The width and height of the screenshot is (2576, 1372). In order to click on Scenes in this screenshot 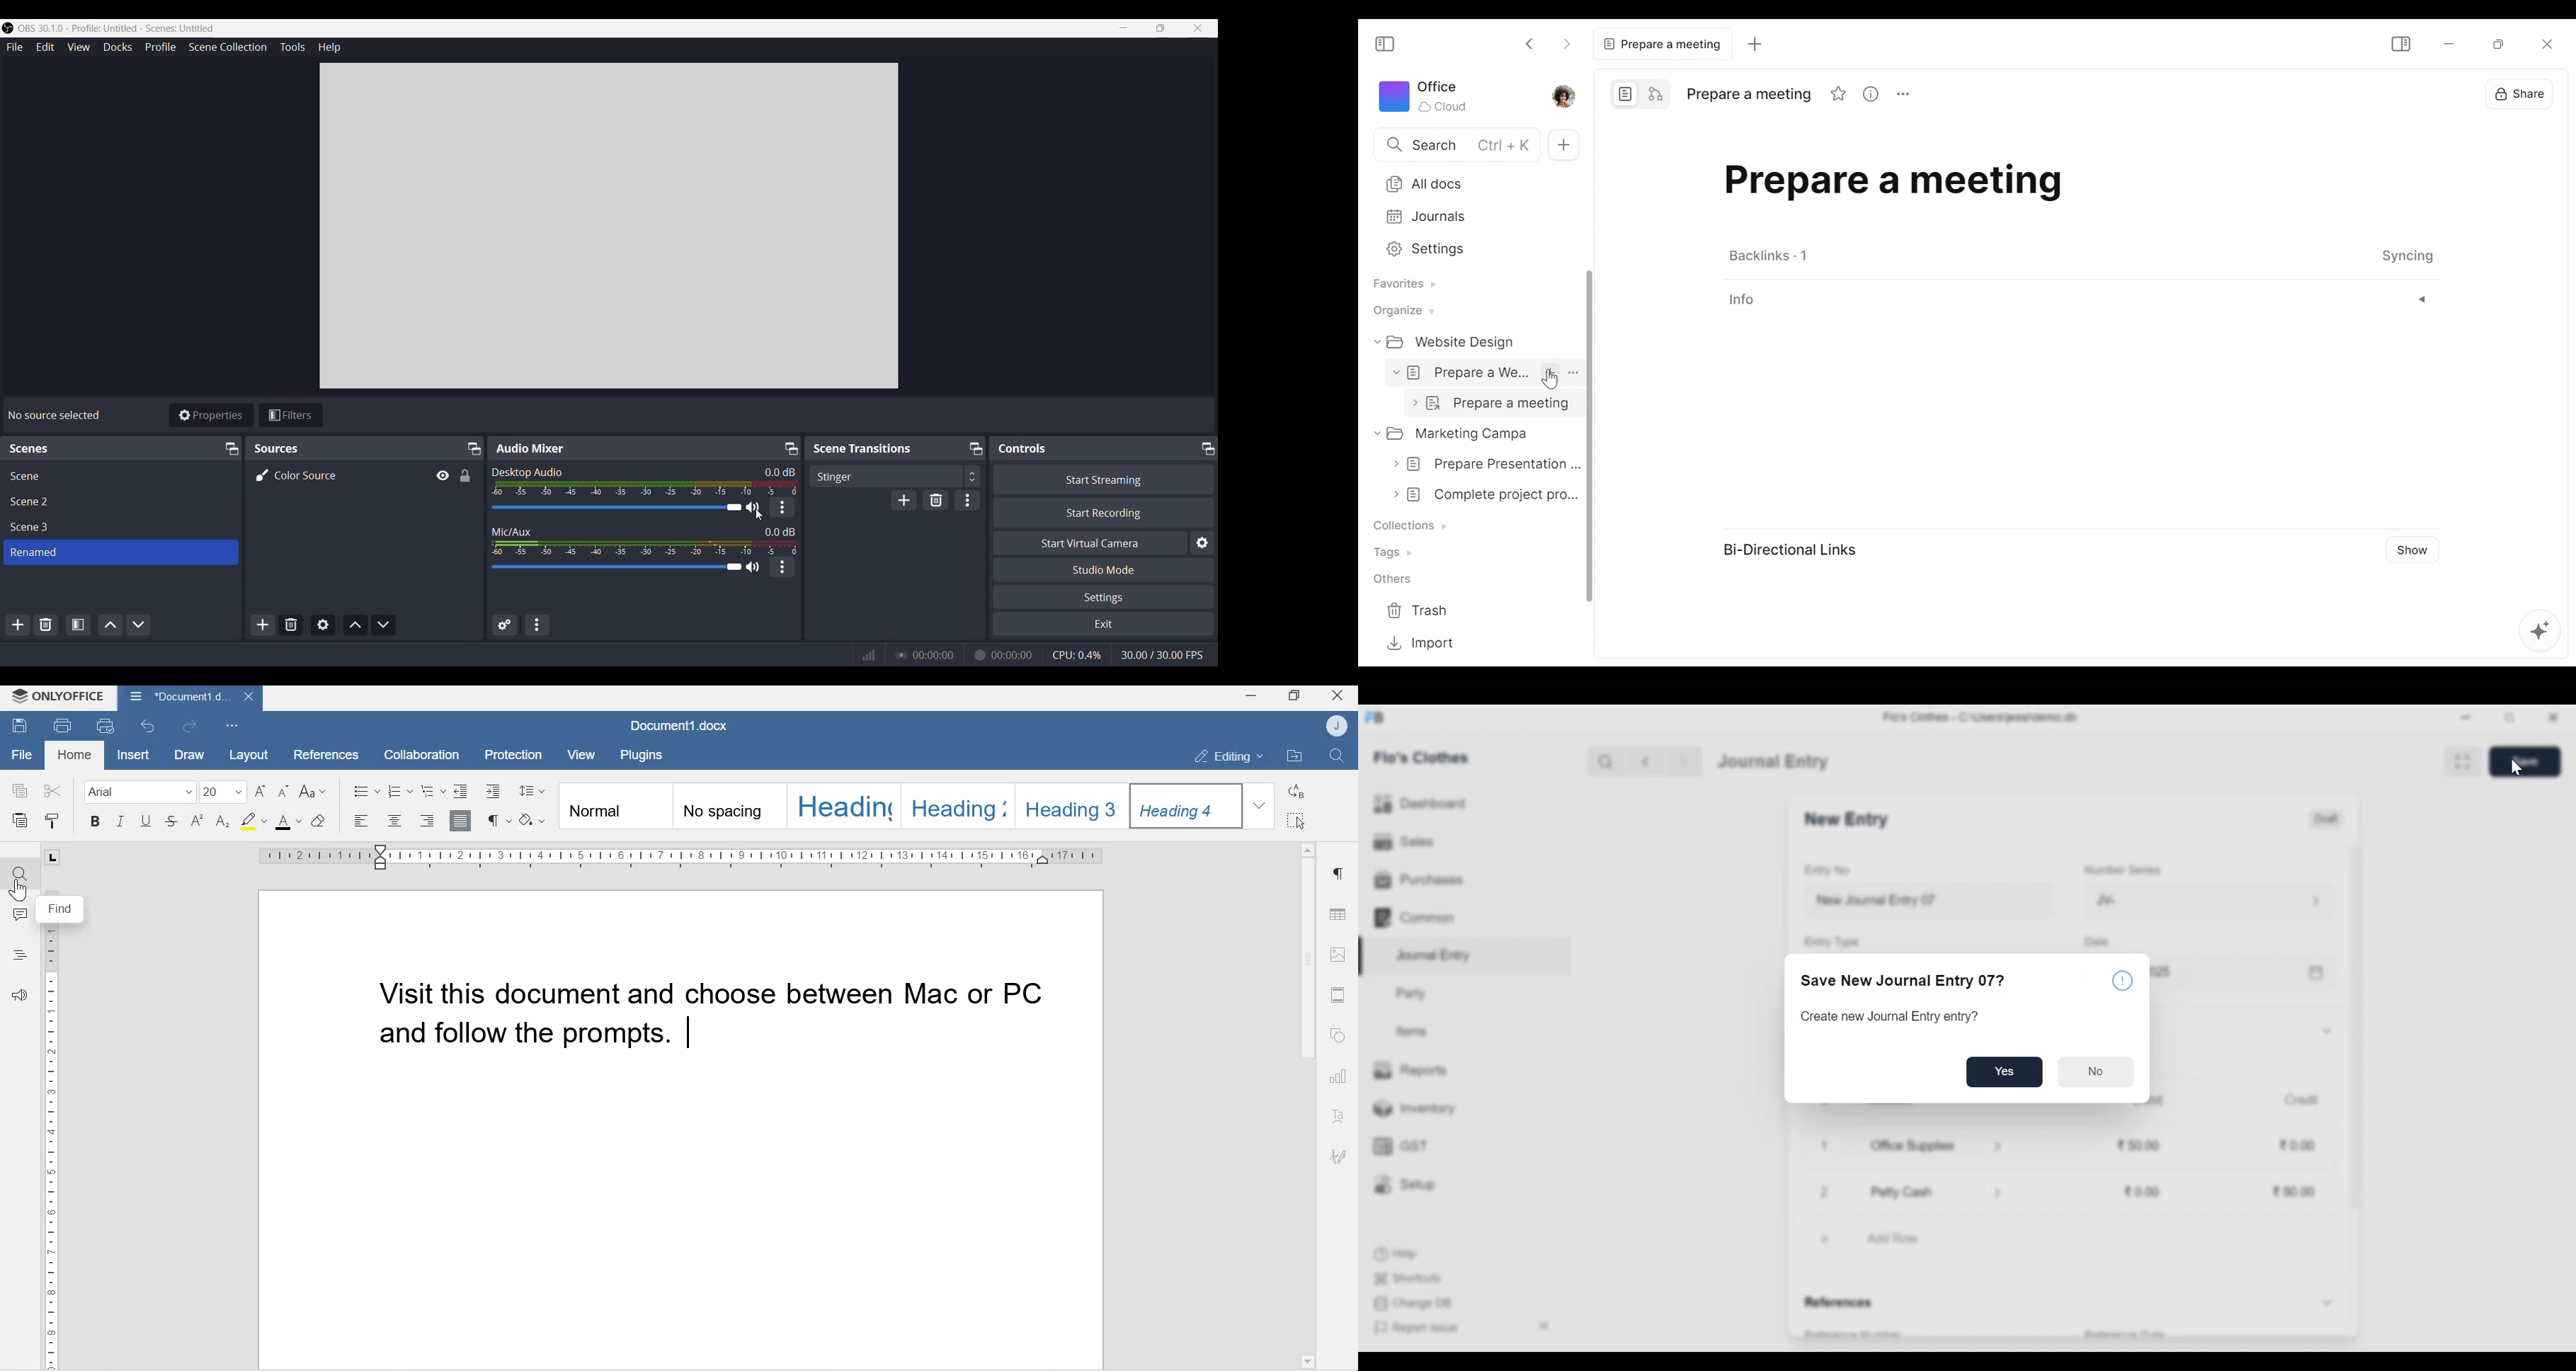, I will do `click(31, 448)`.